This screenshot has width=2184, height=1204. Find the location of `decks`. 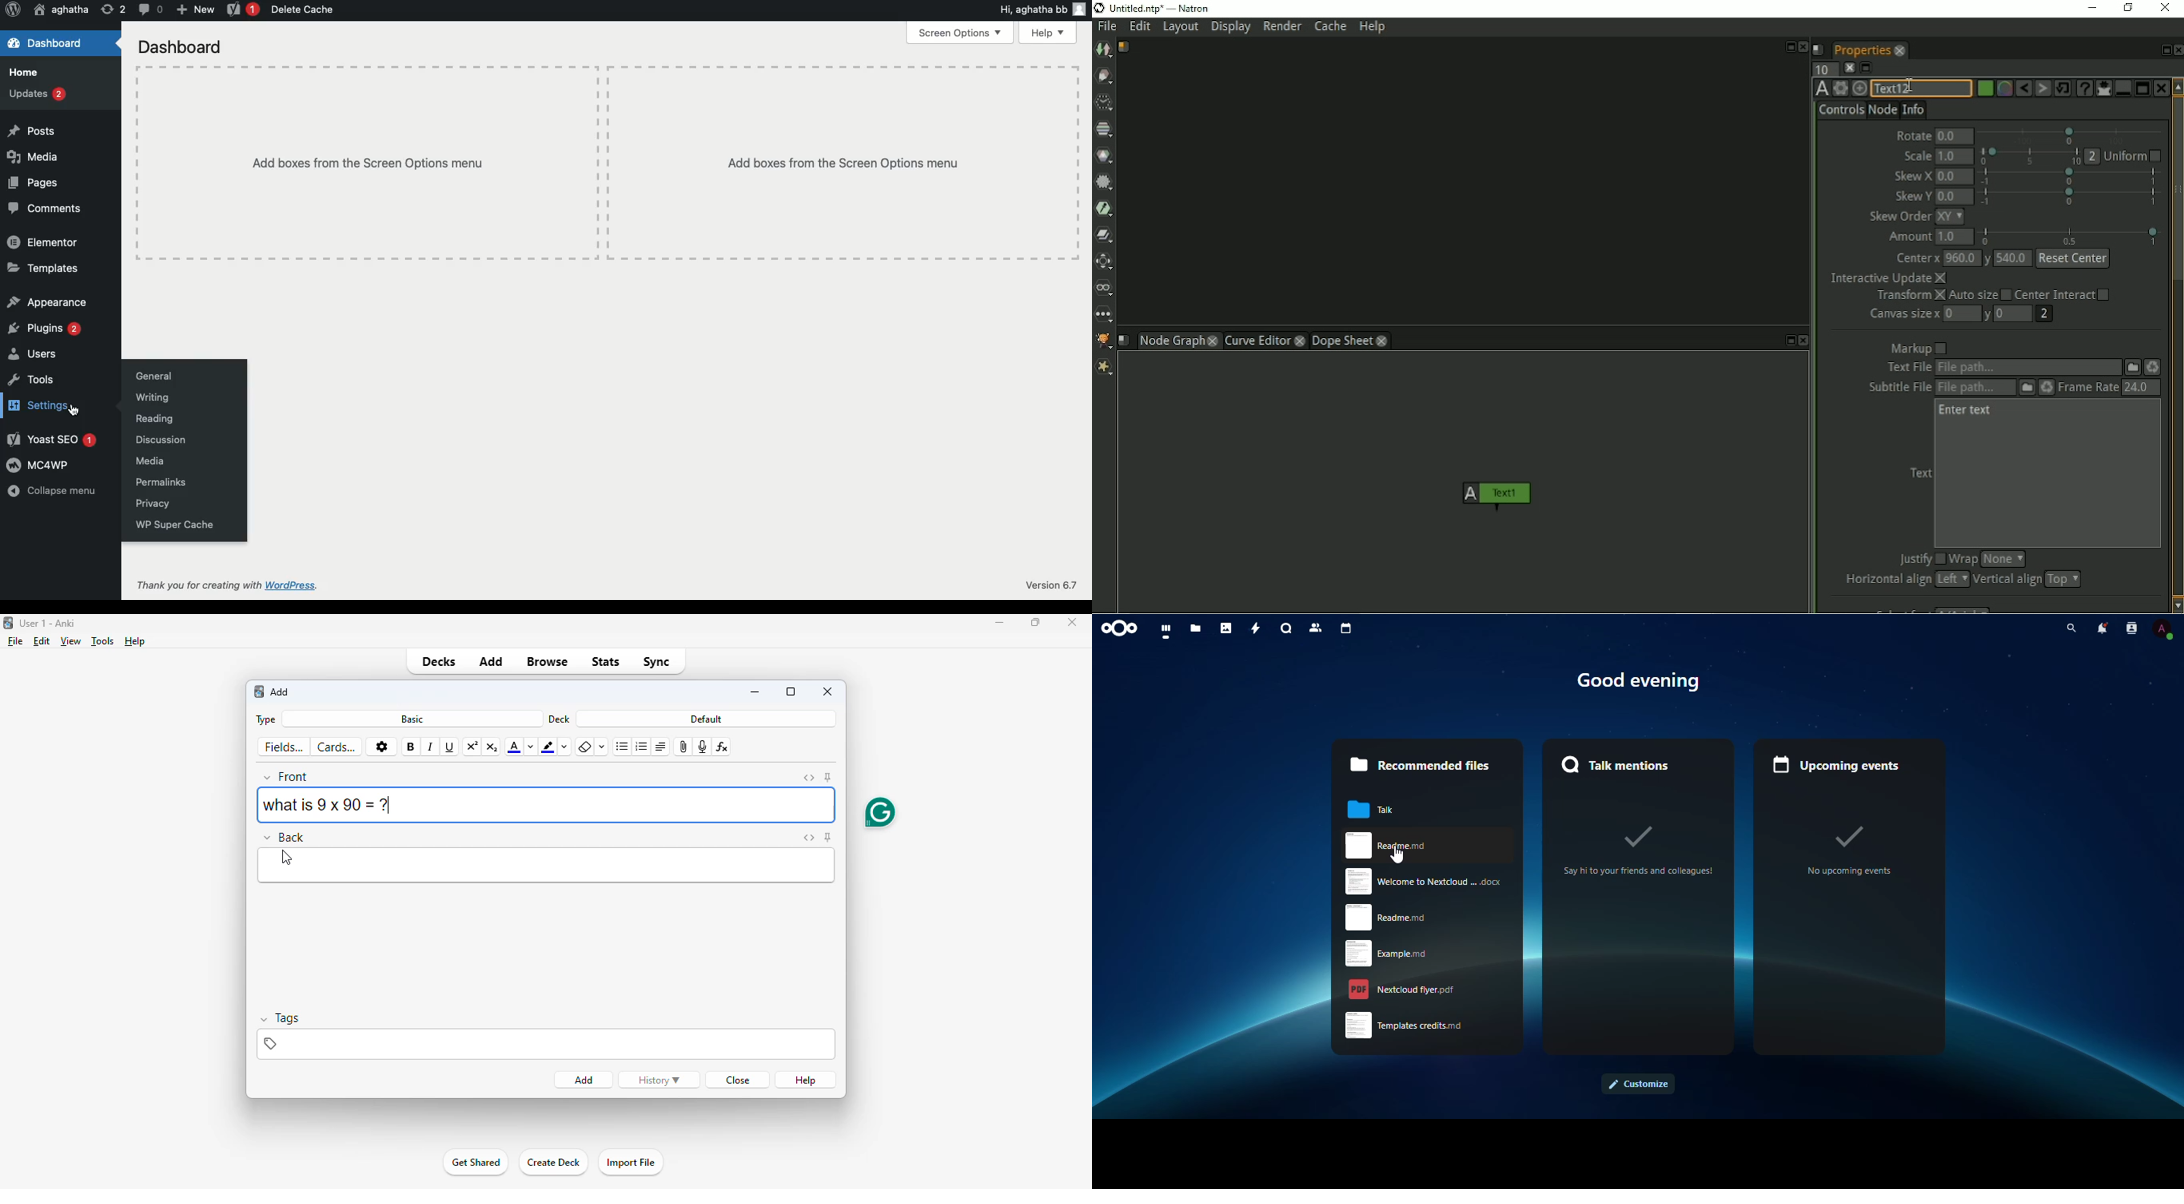

decks is located at coordinates (438, 661).